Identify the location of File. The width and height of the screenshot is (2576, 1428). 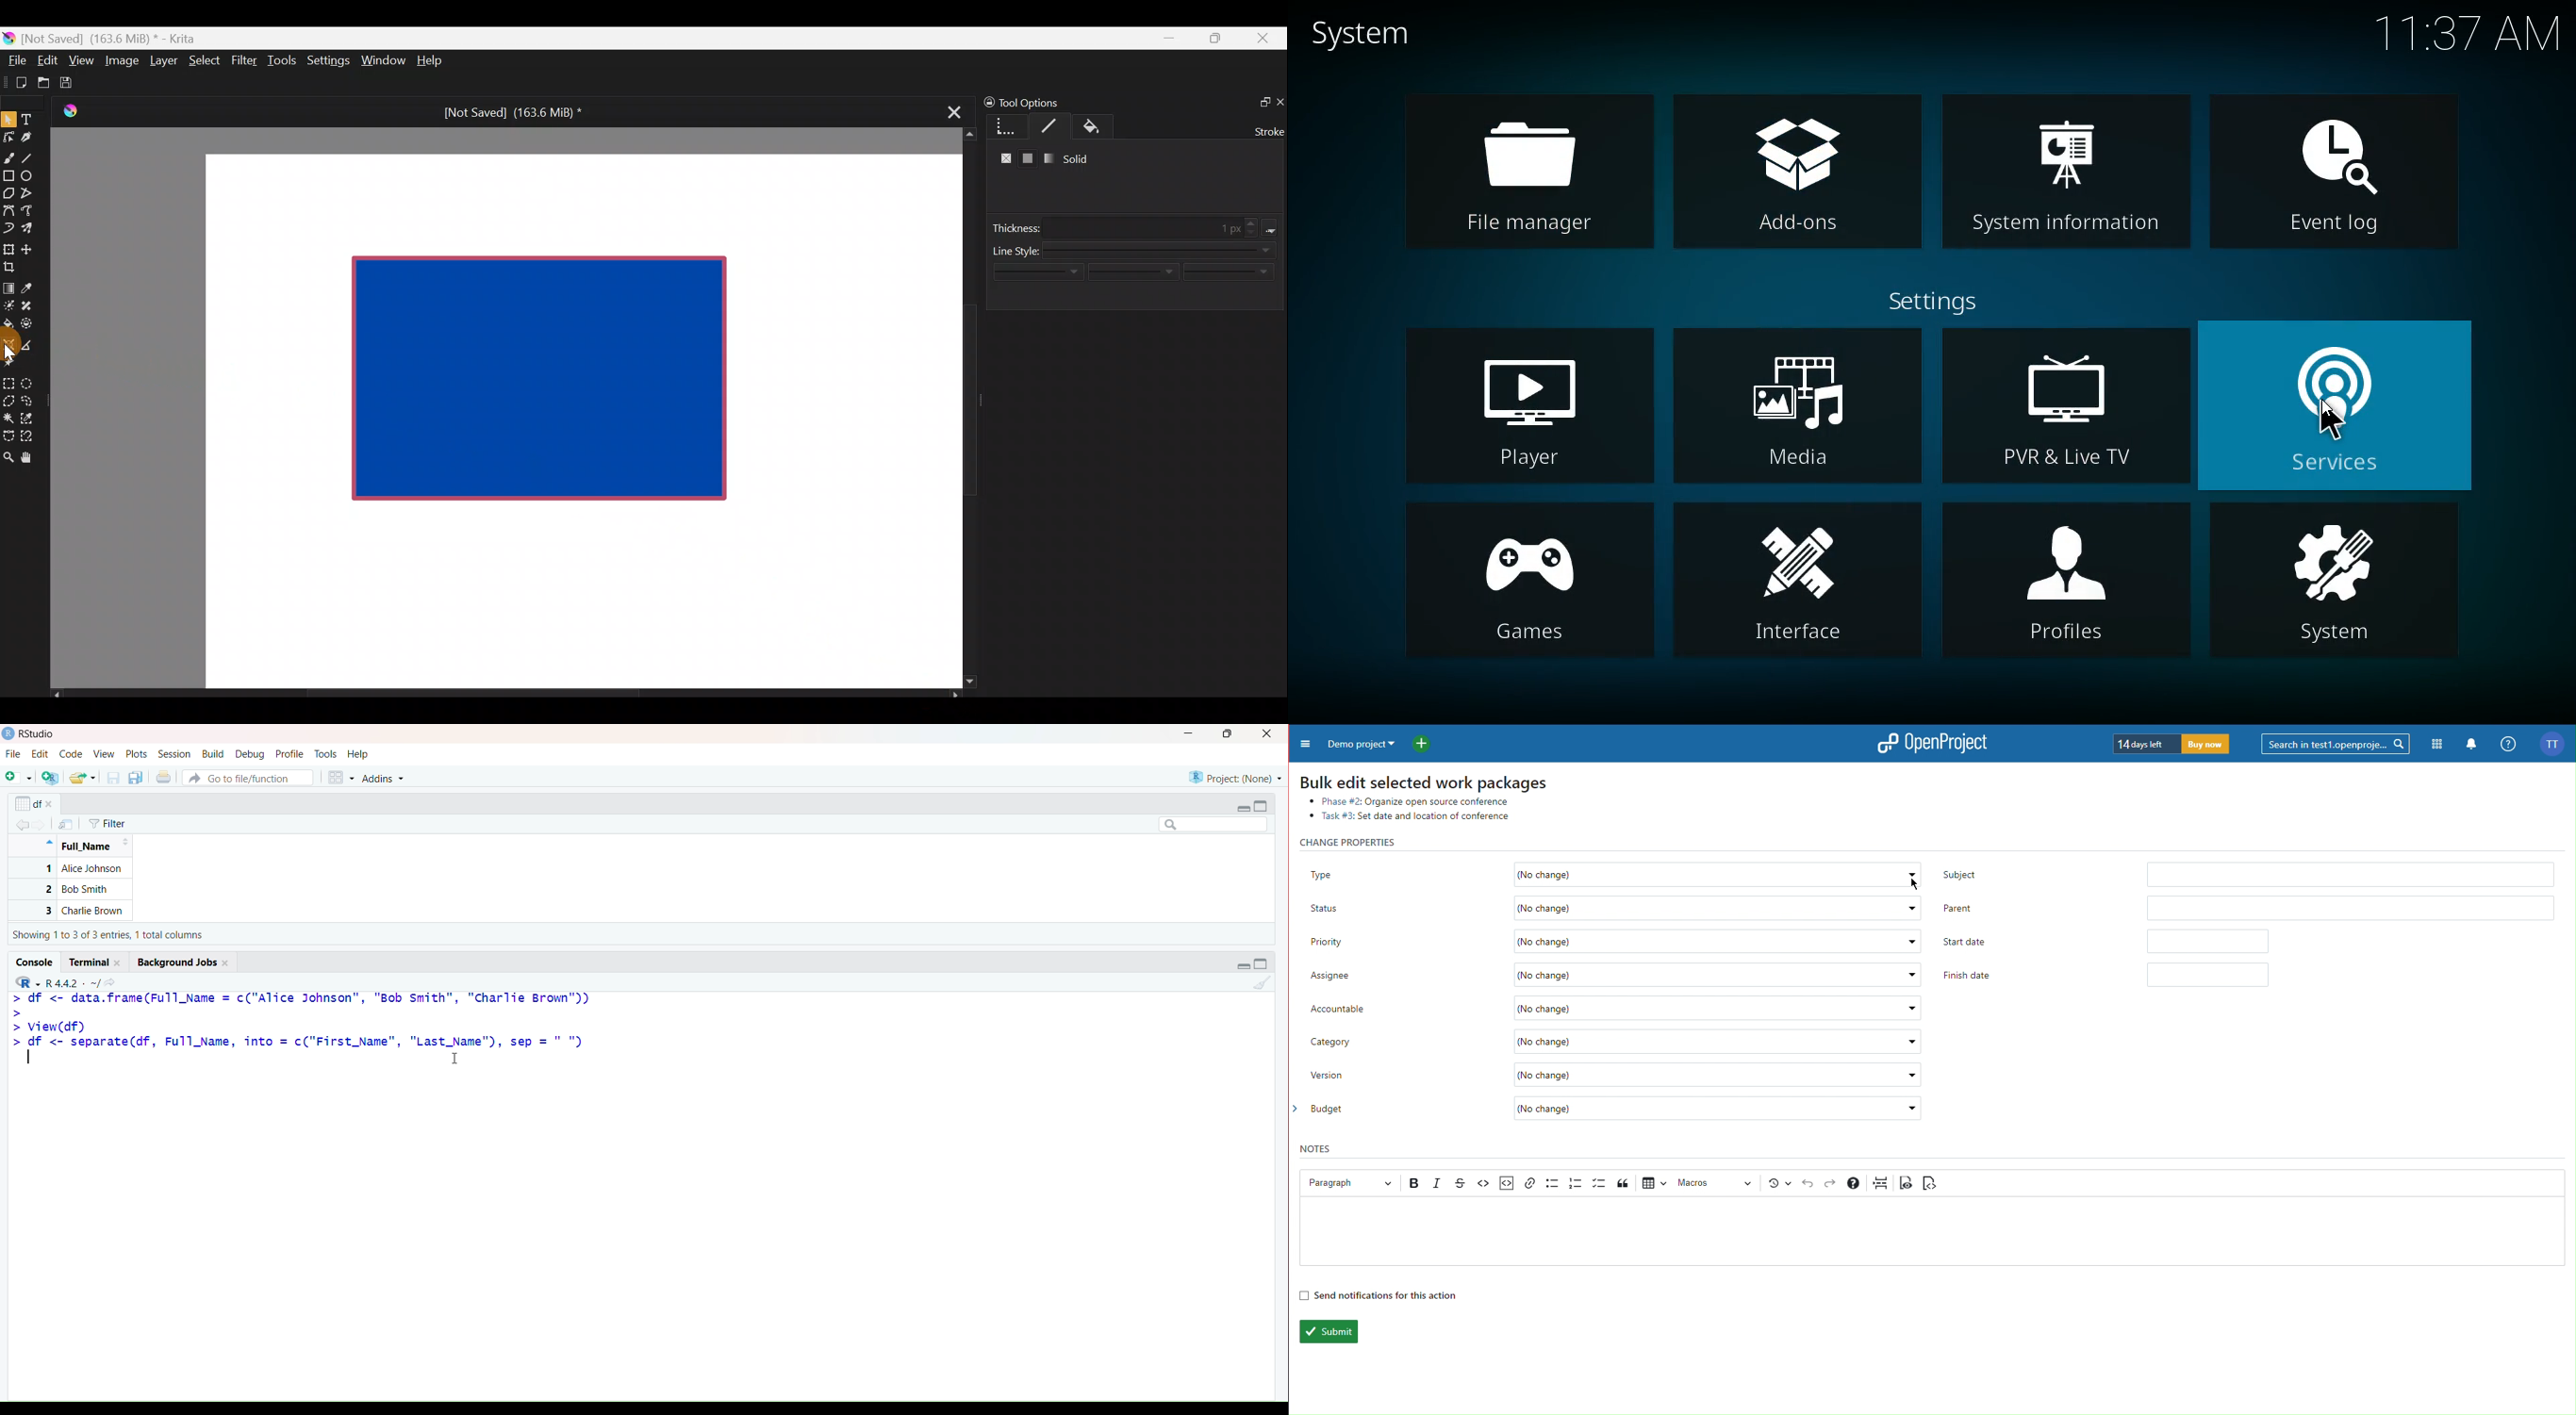
(14, 755).